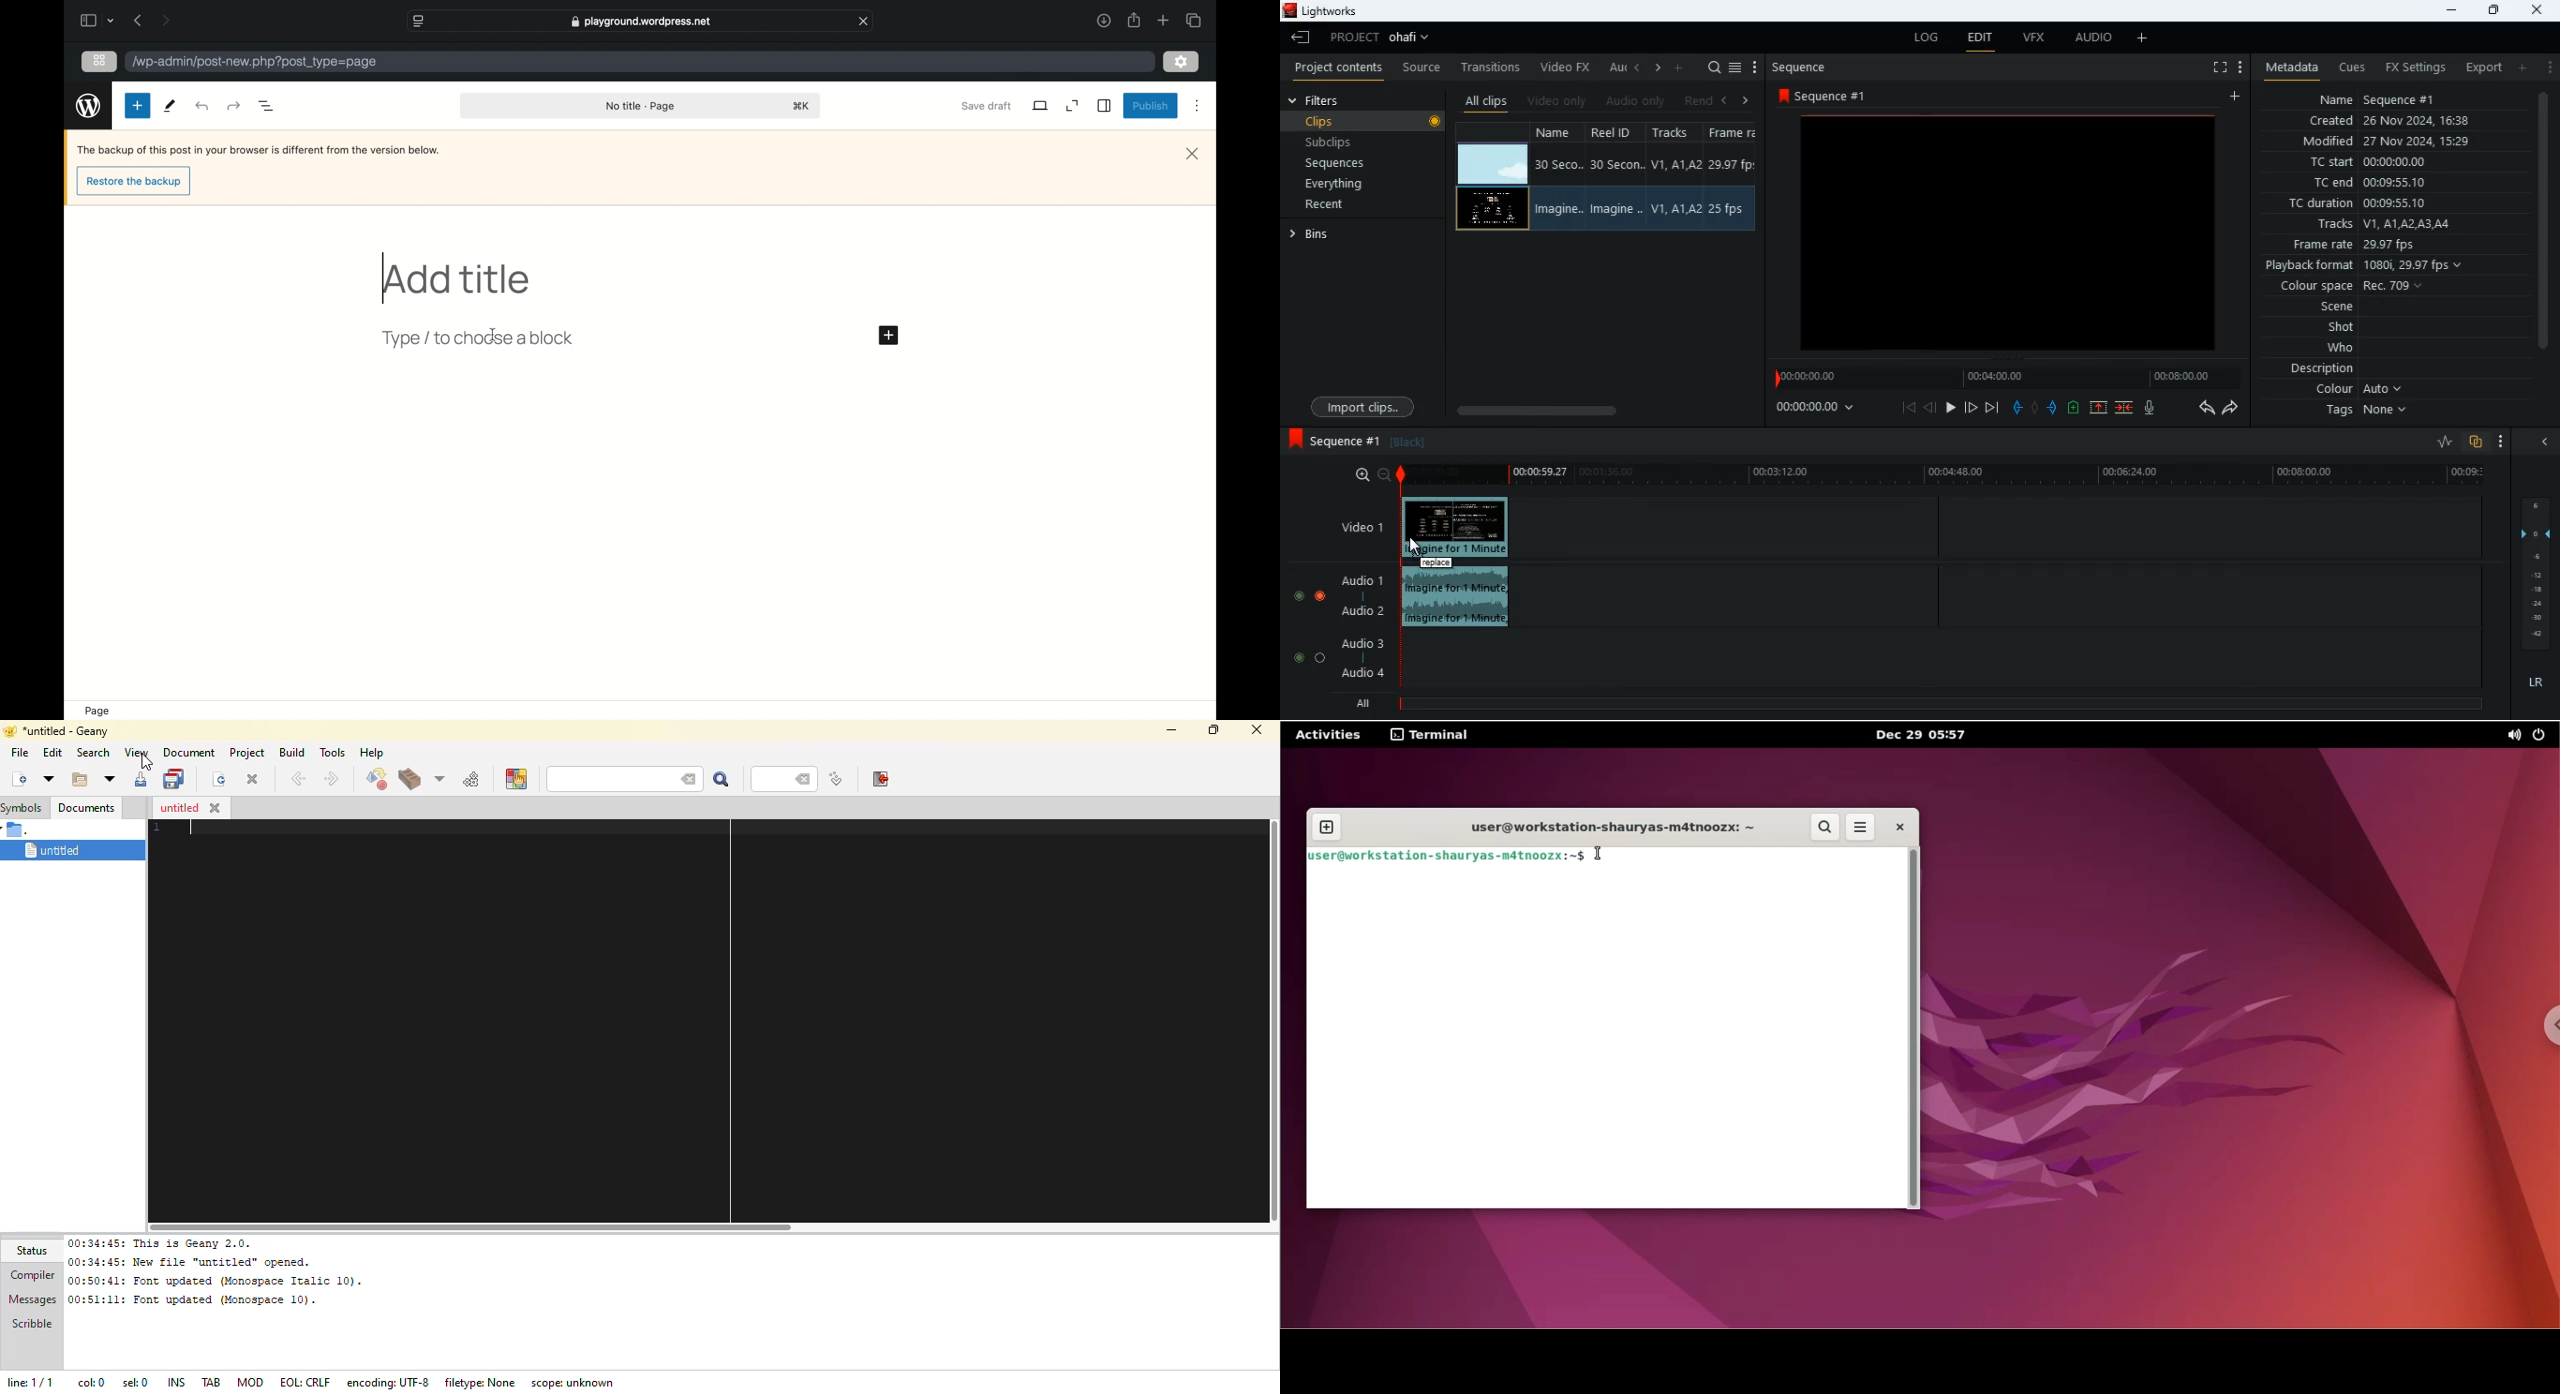 Image resolution: width=2576 pixels, height=1400 pixels. What do you see at coordinates (1331, 145) in the screenshot?
I see `subclips` at bounding box center [1331, 145].